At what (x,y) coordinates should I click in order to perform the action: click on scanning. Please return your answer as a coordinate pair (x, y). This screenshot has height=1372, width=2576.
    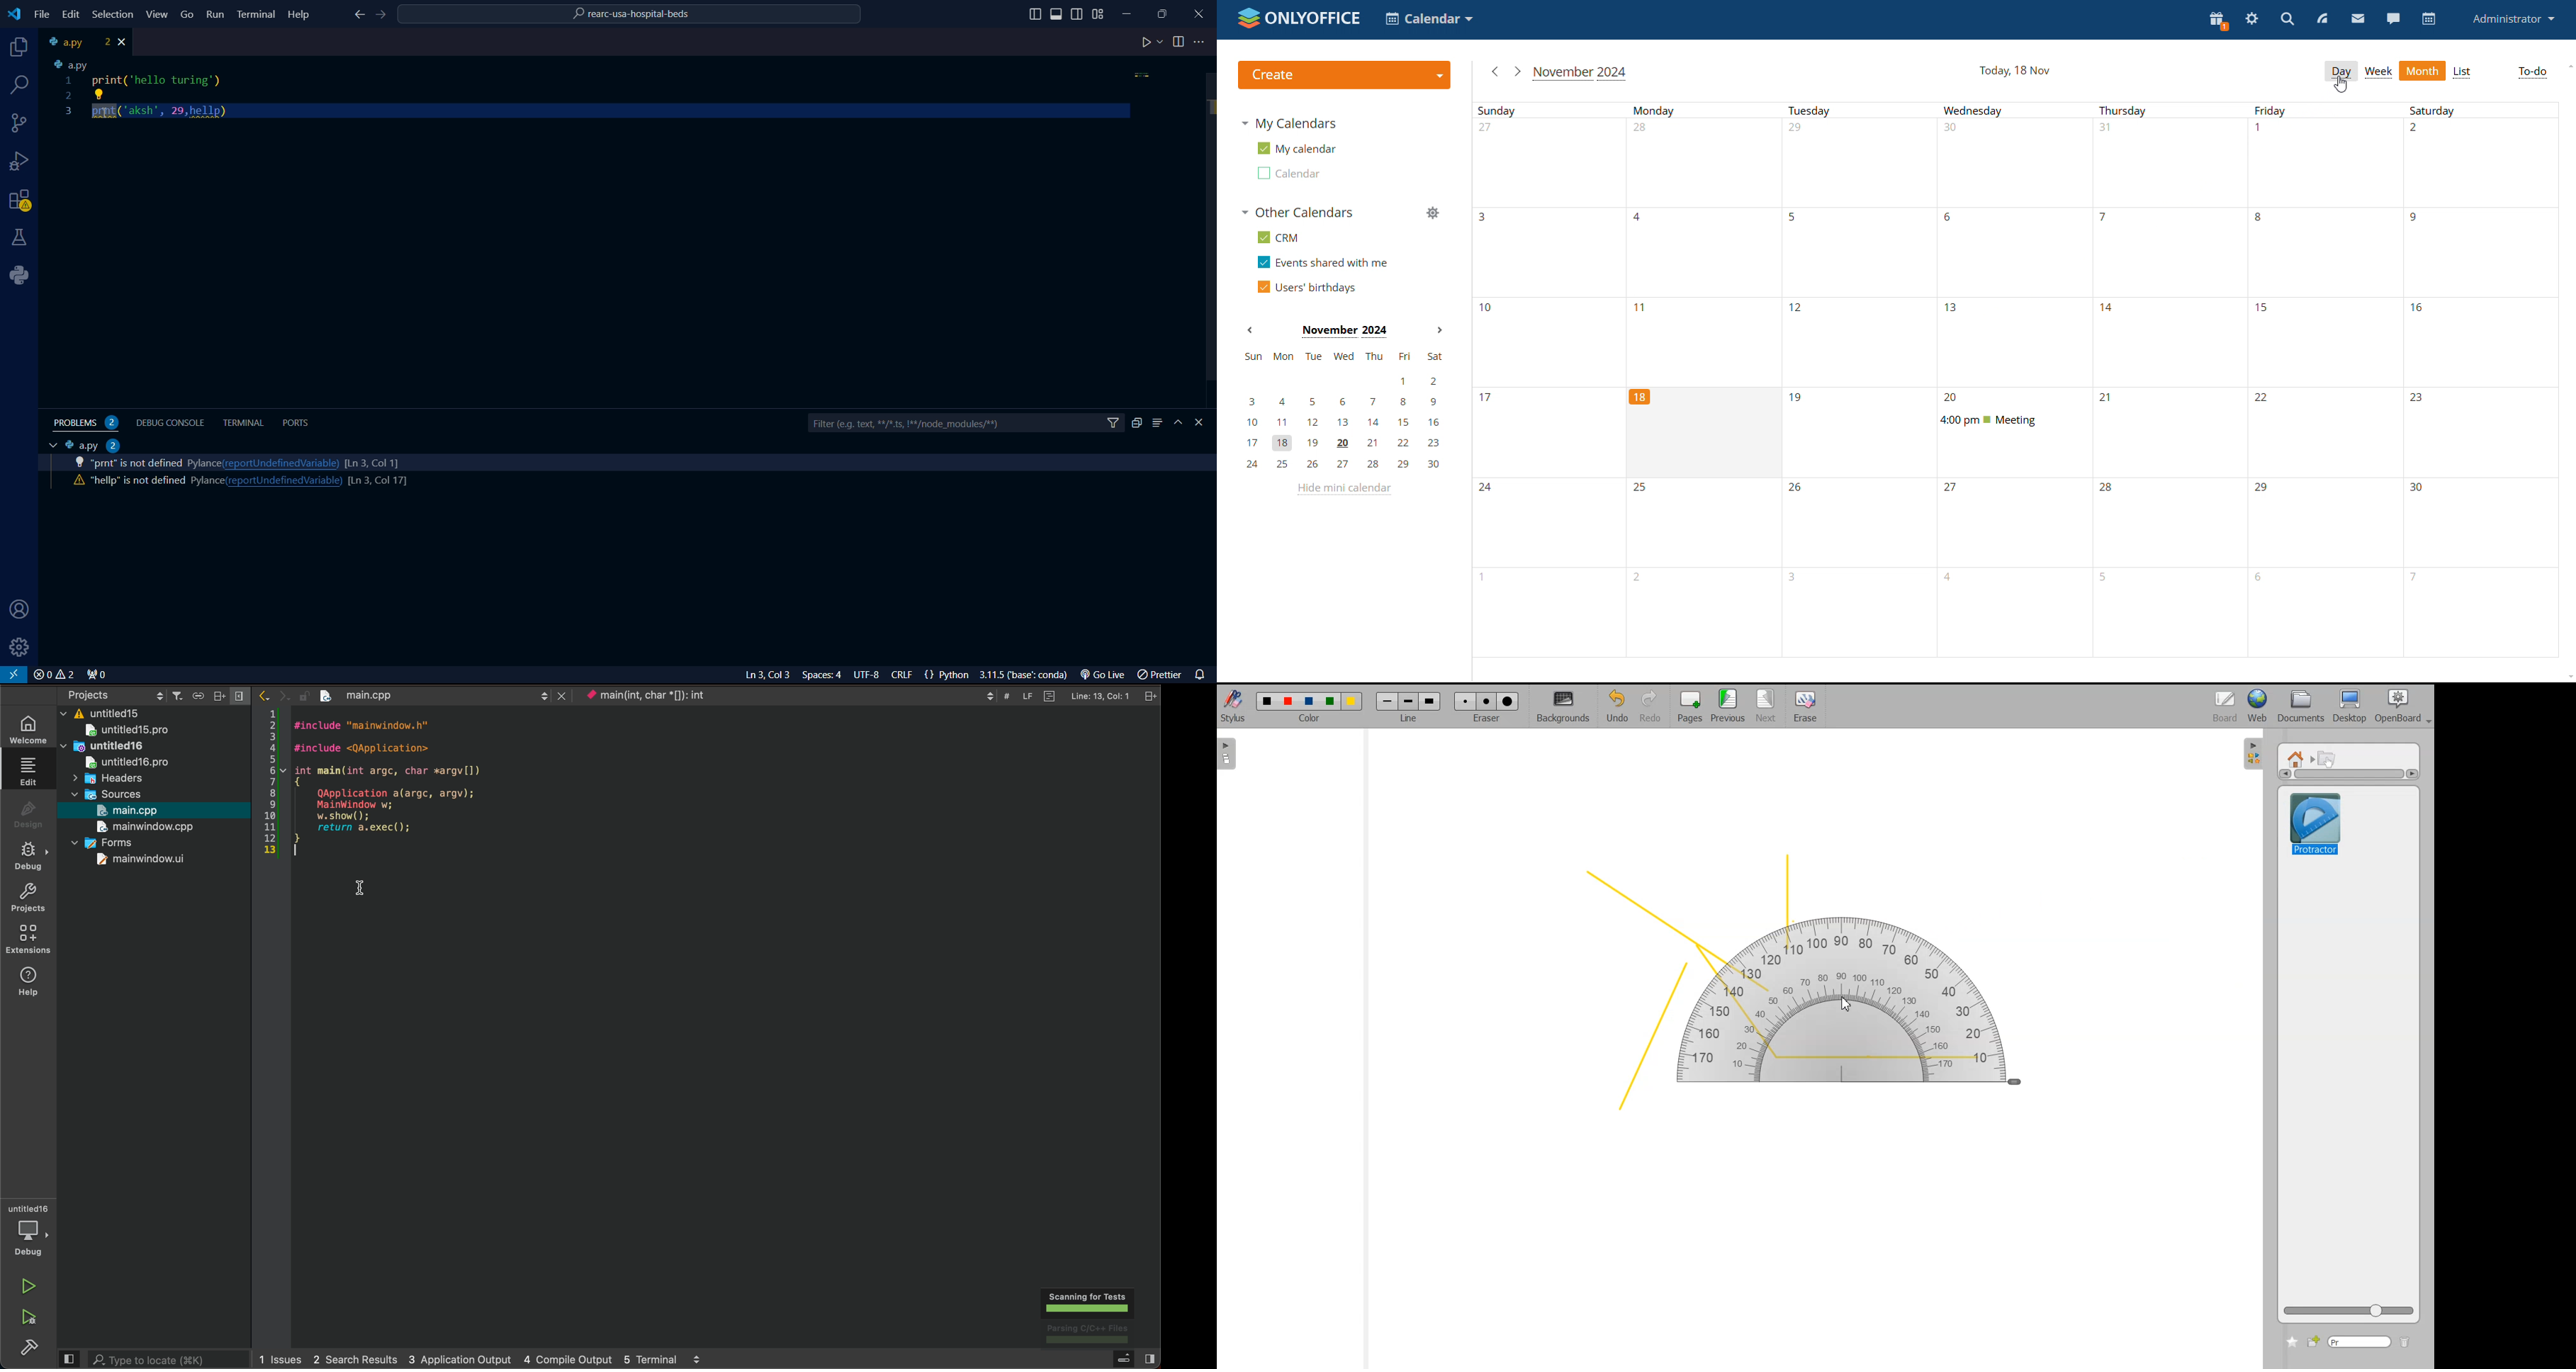
    Looking at the image, I should click on (1087, 1317).